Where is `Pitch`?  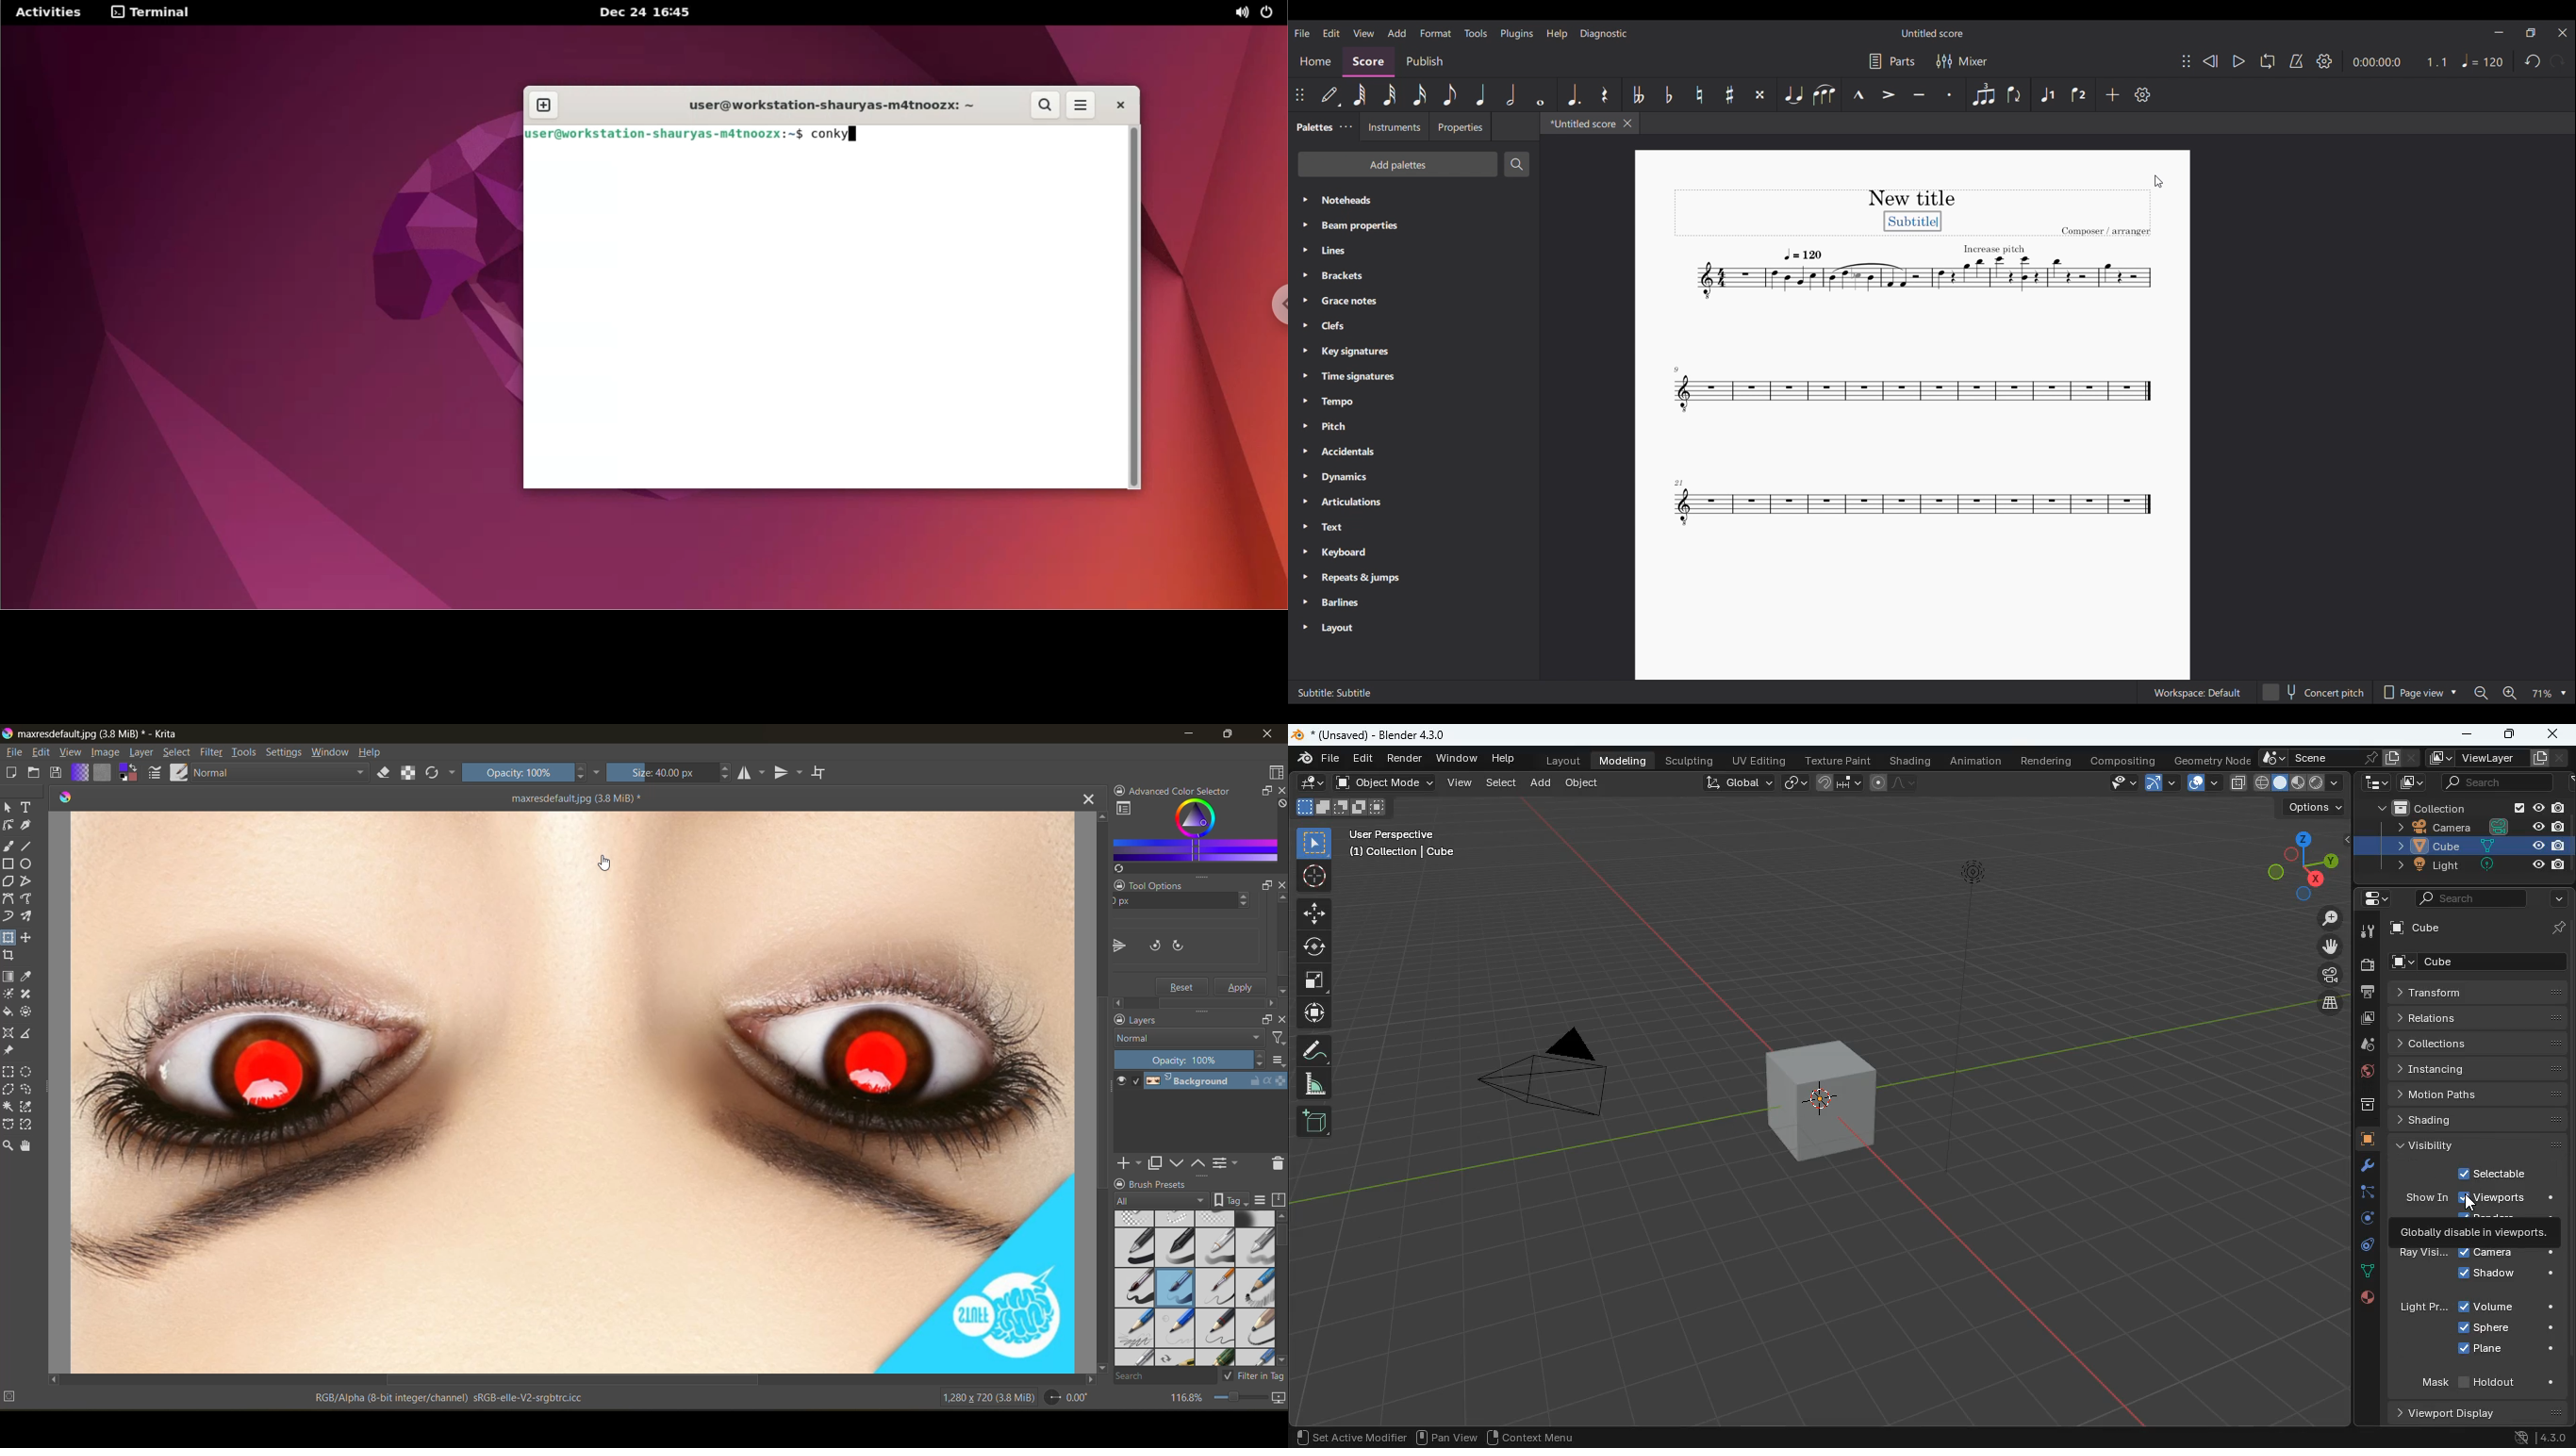 Pitch is located at coordinates (1413, 426).